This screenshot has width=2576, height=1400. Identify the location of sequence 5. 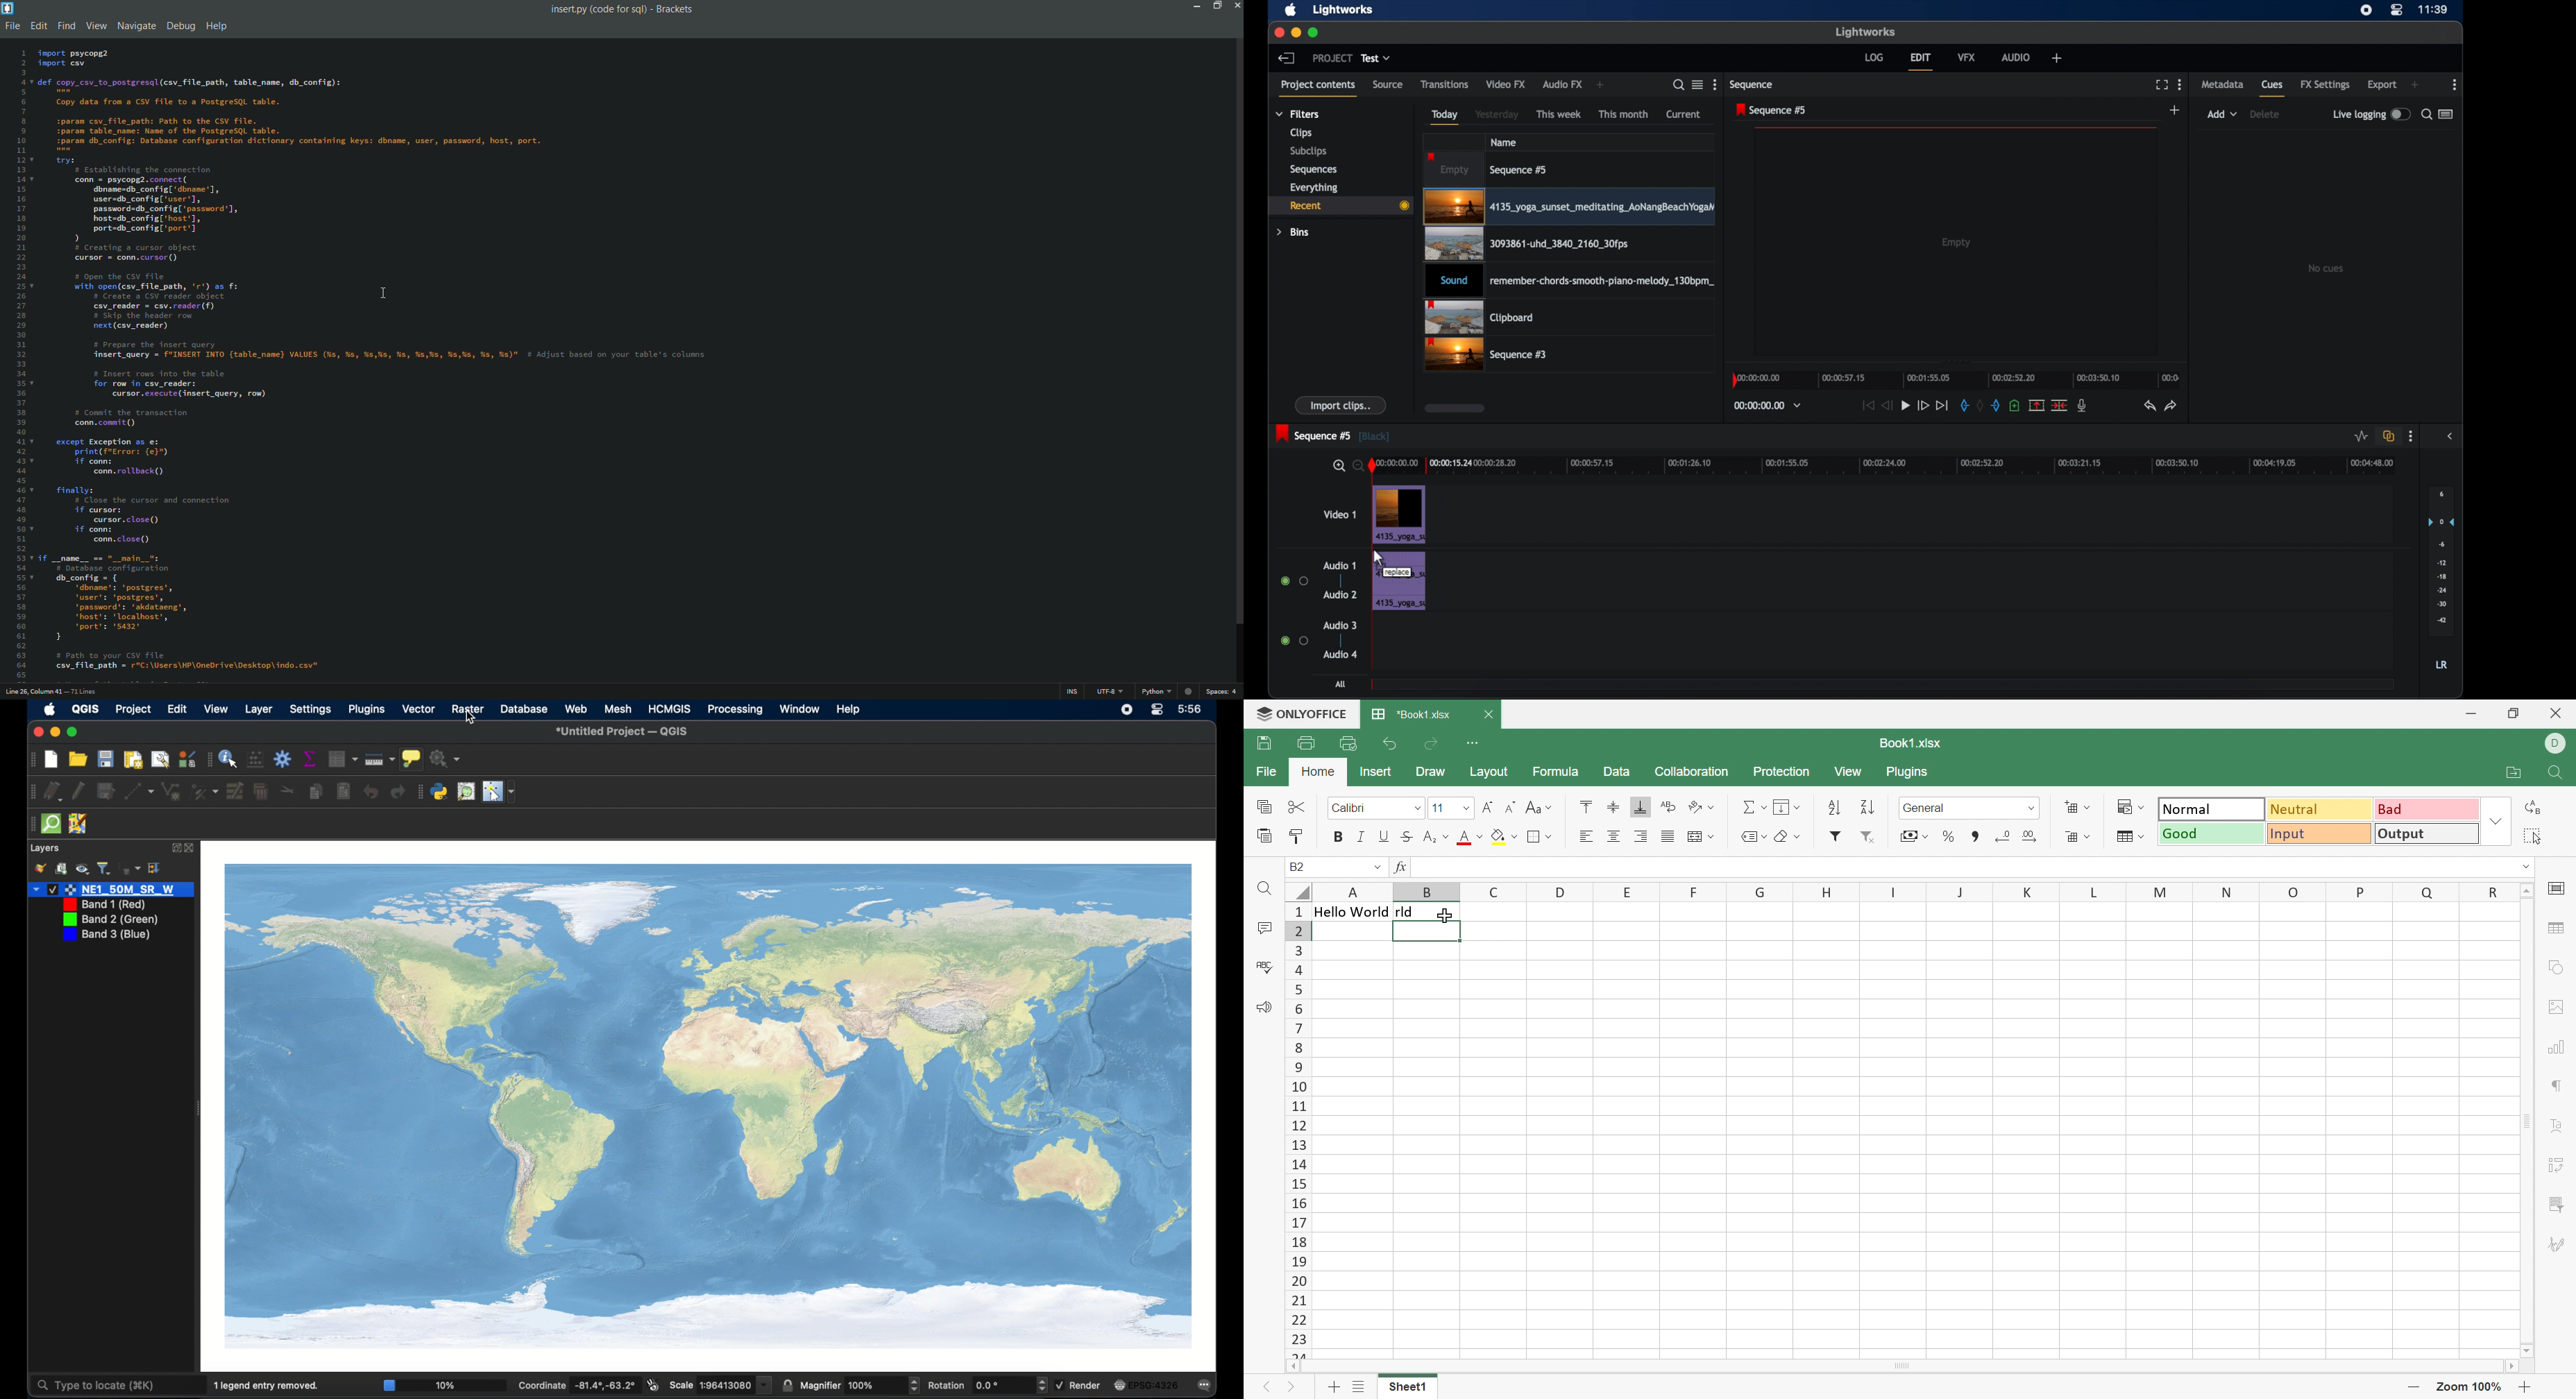
(1333, 435).